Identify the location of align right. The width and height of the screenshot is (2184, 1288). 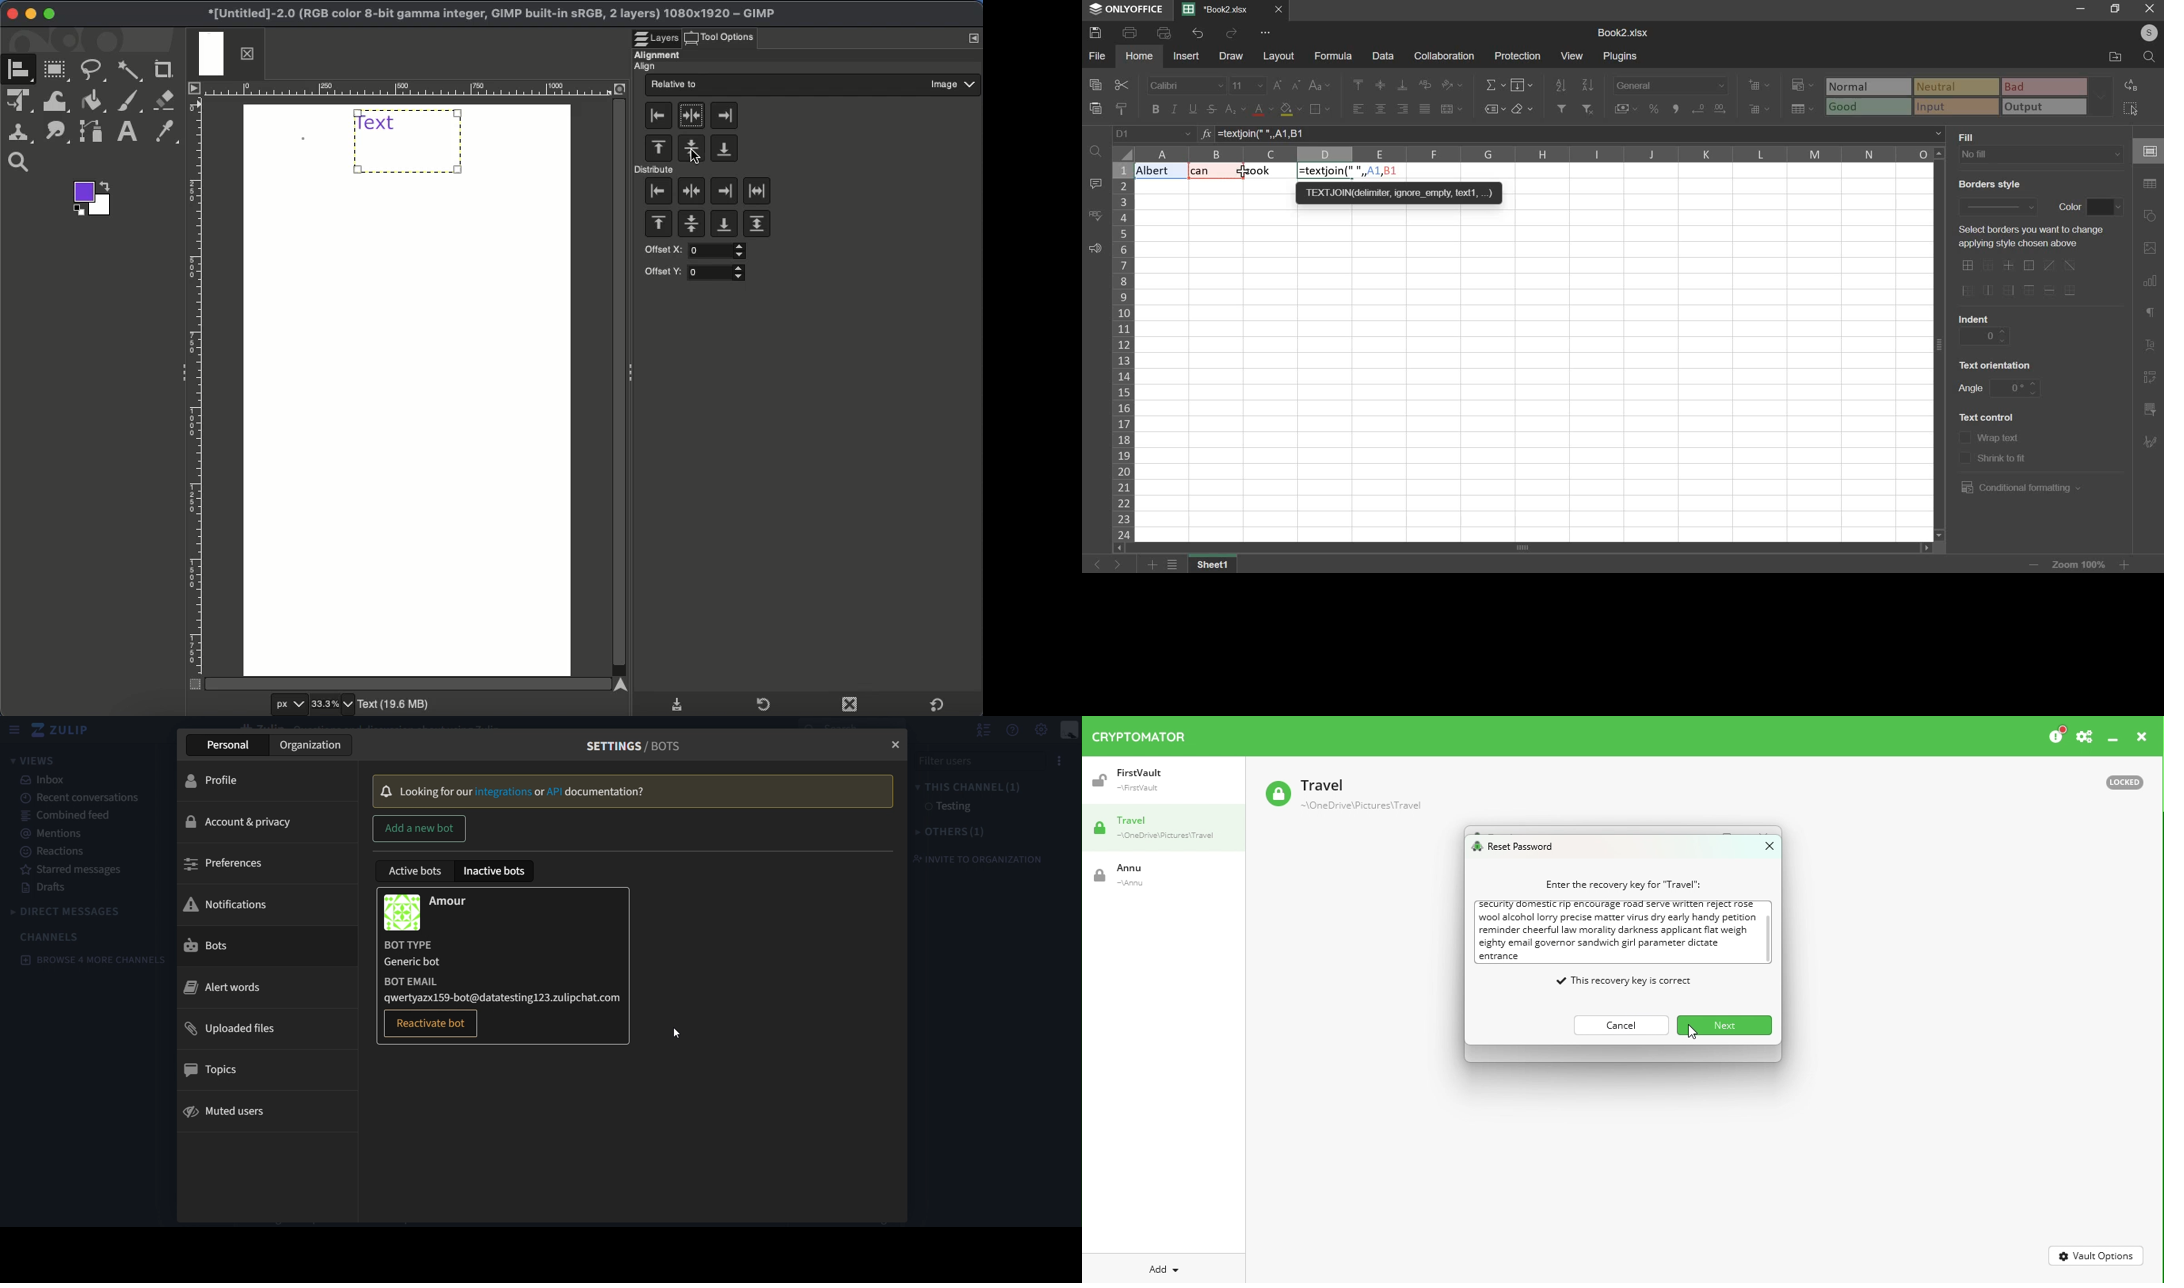
(1403, 109).